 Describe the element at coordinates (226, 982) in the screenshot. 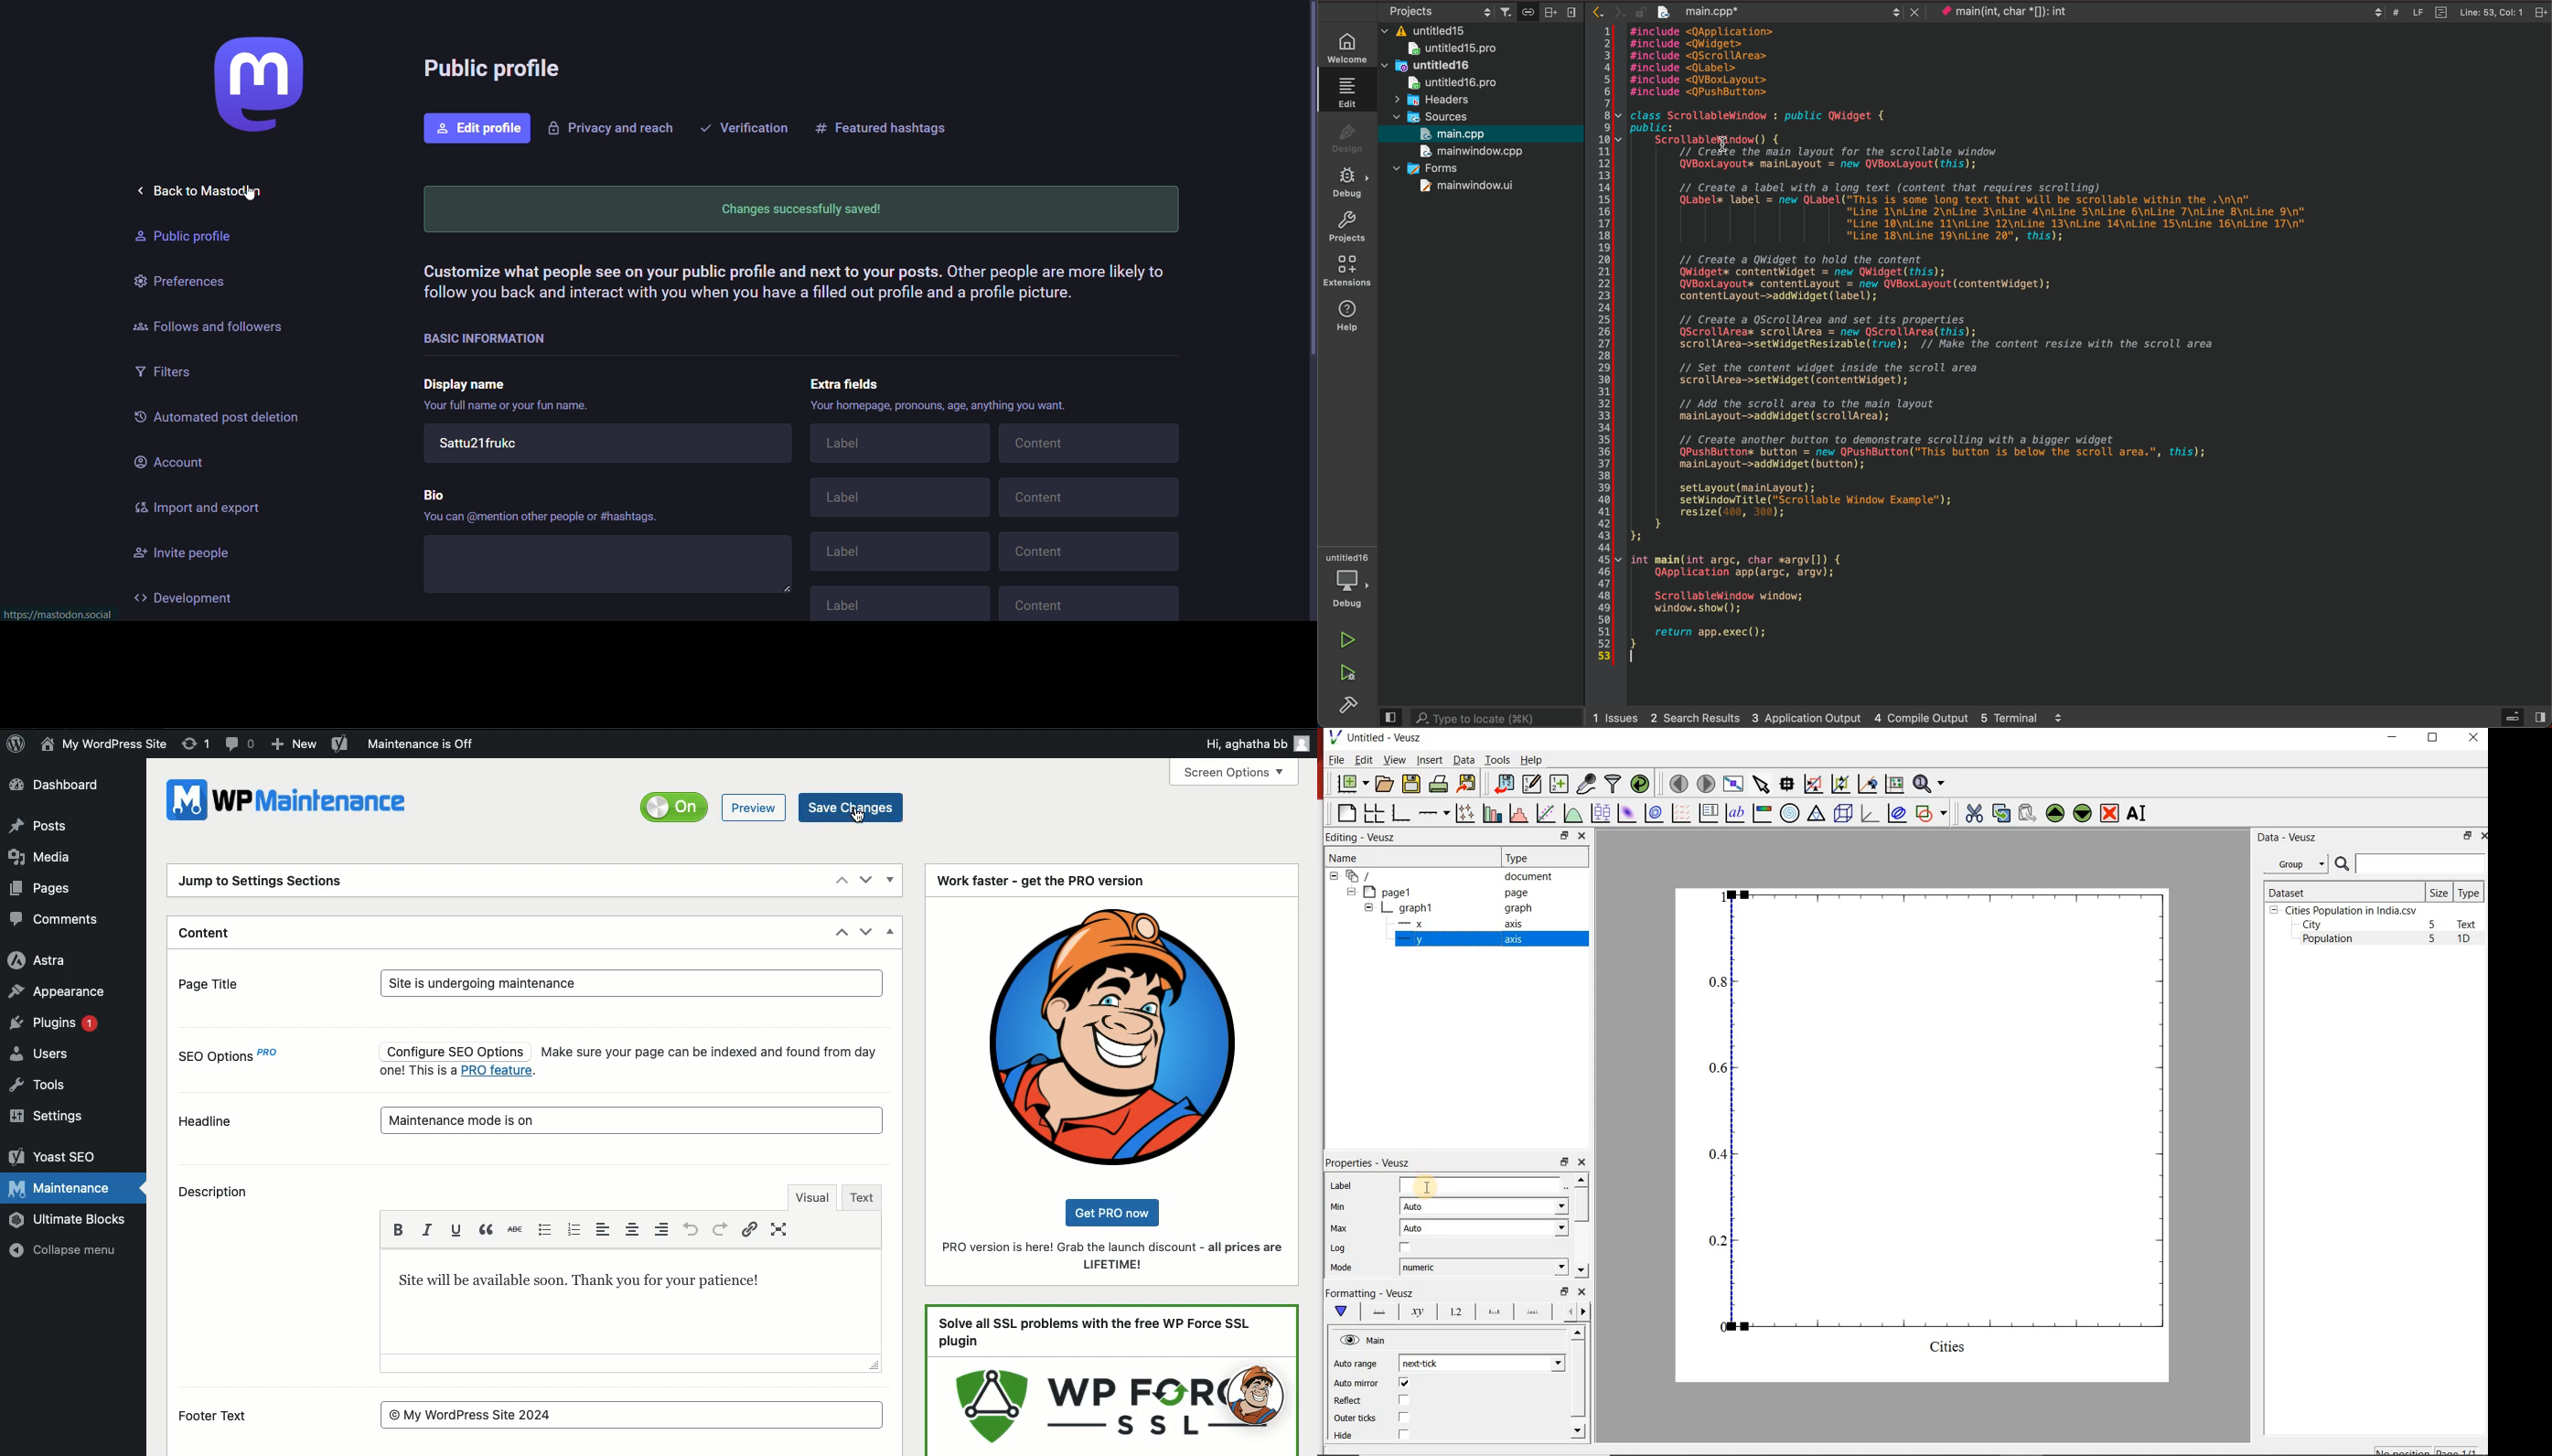

I see `Page title` at that location.